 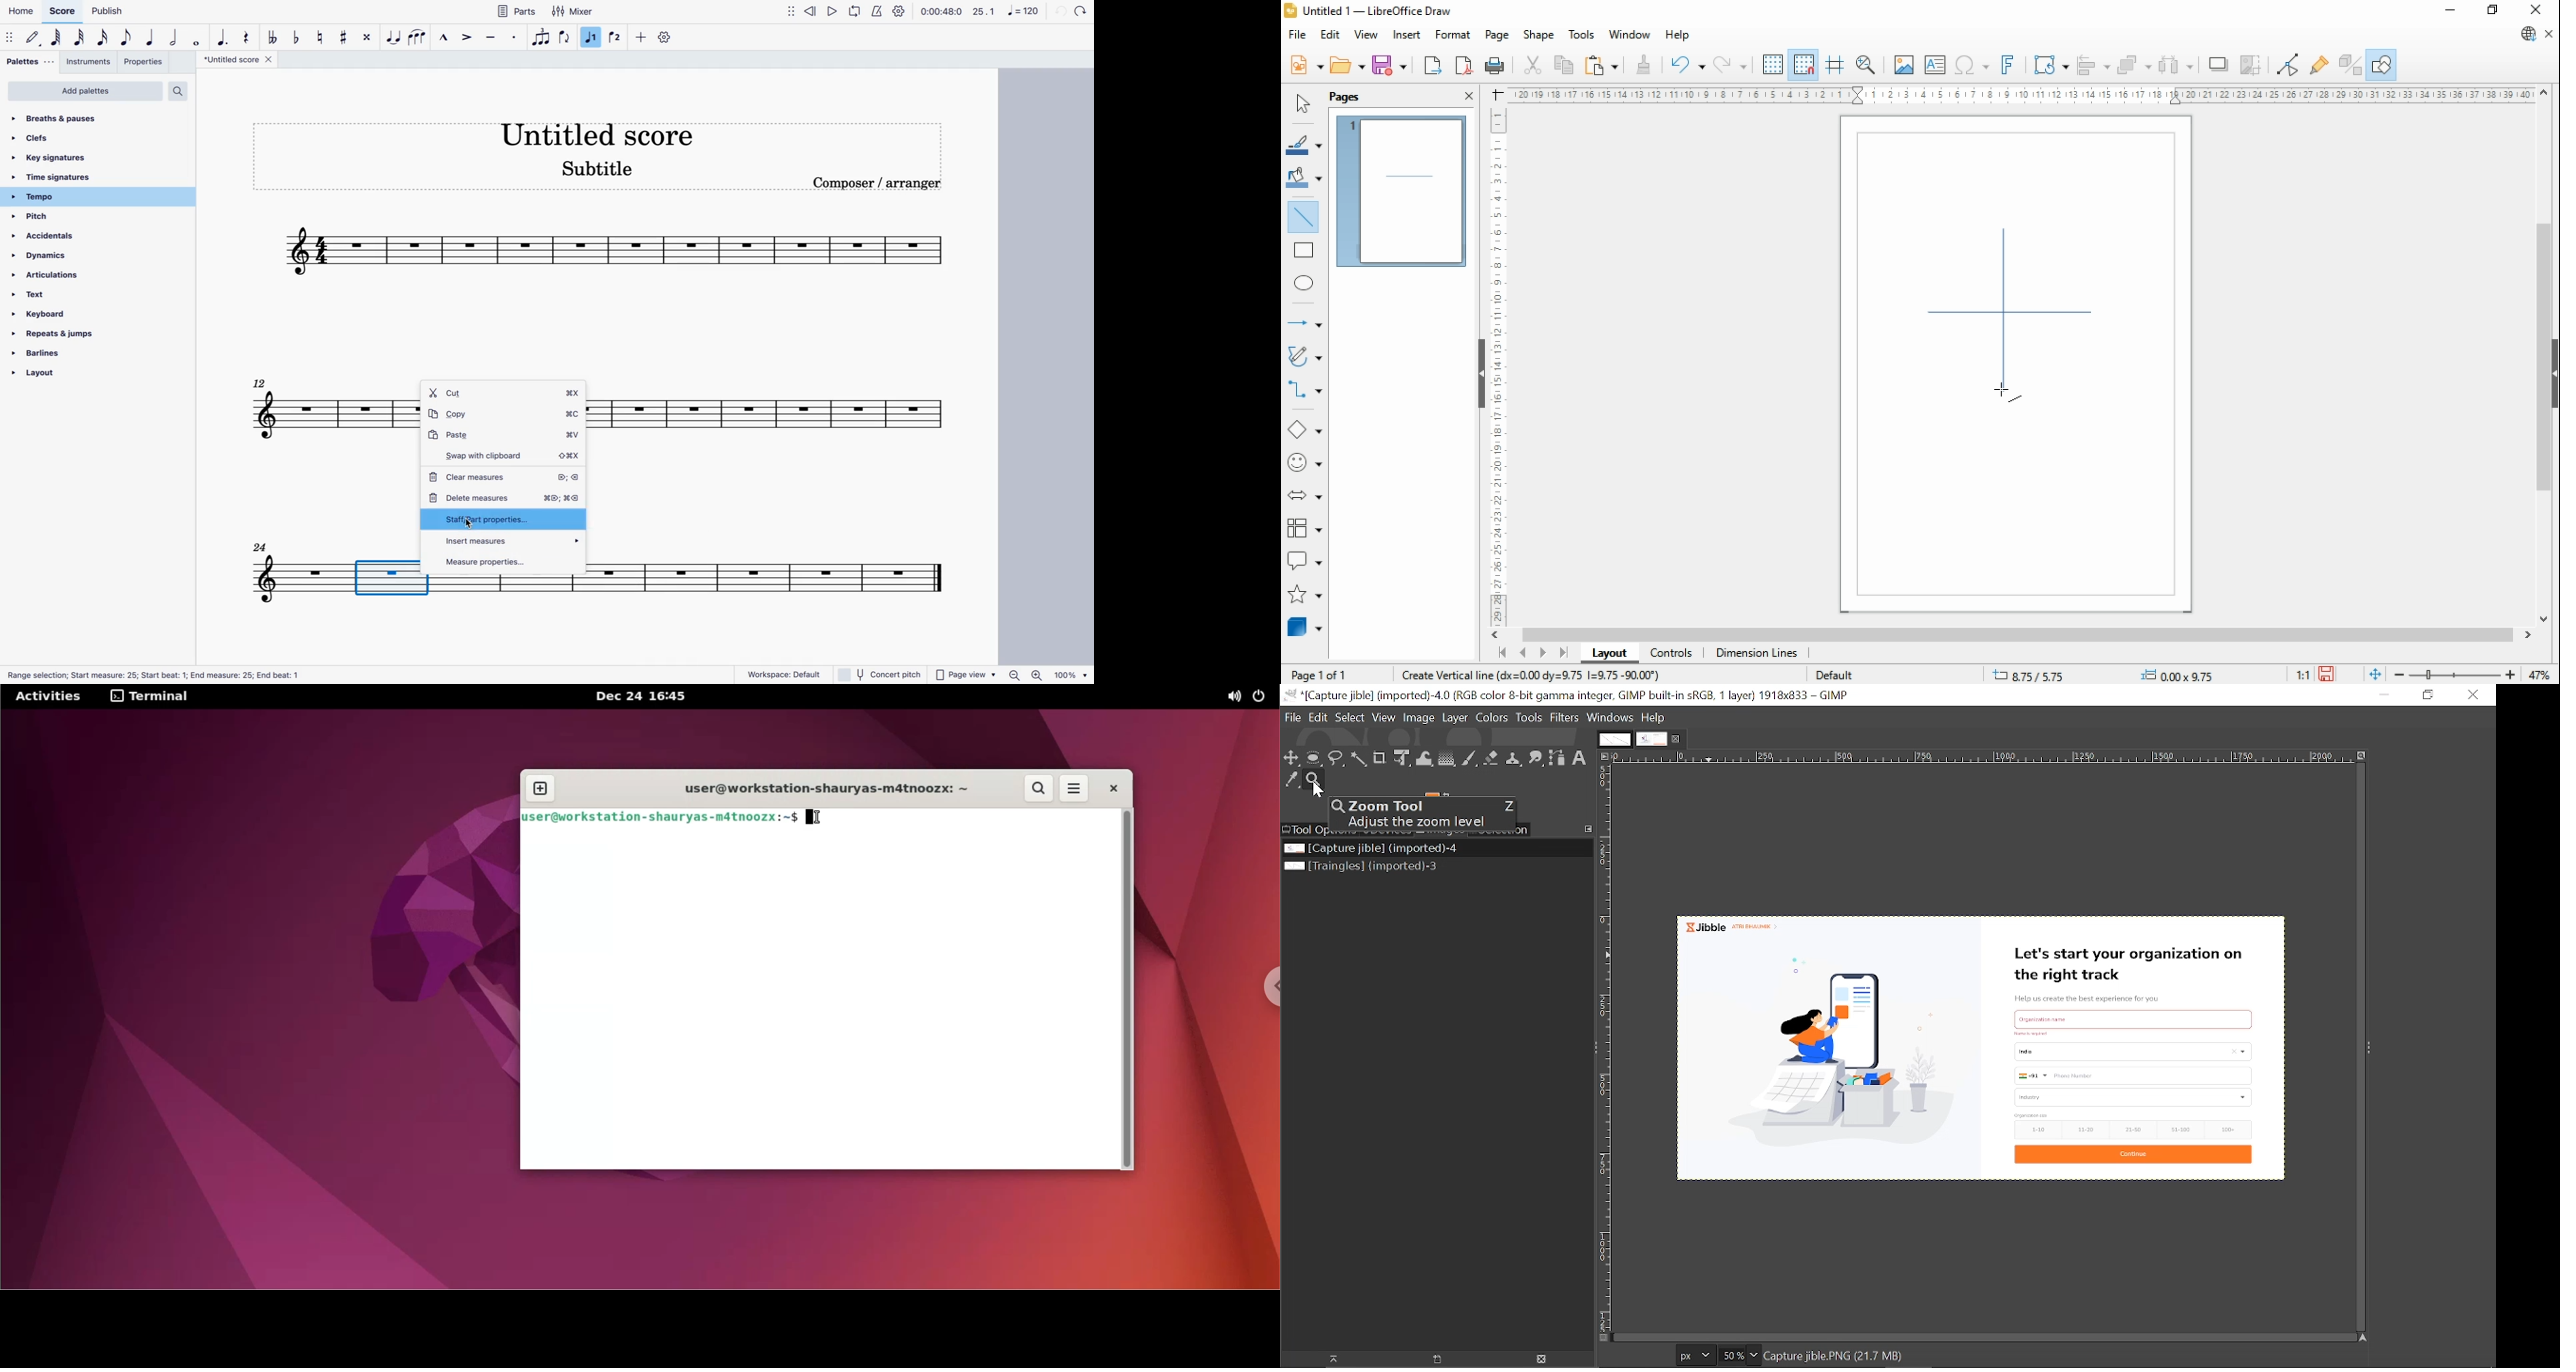 I want to click on fit document to window, so click(x=2375, y=675).